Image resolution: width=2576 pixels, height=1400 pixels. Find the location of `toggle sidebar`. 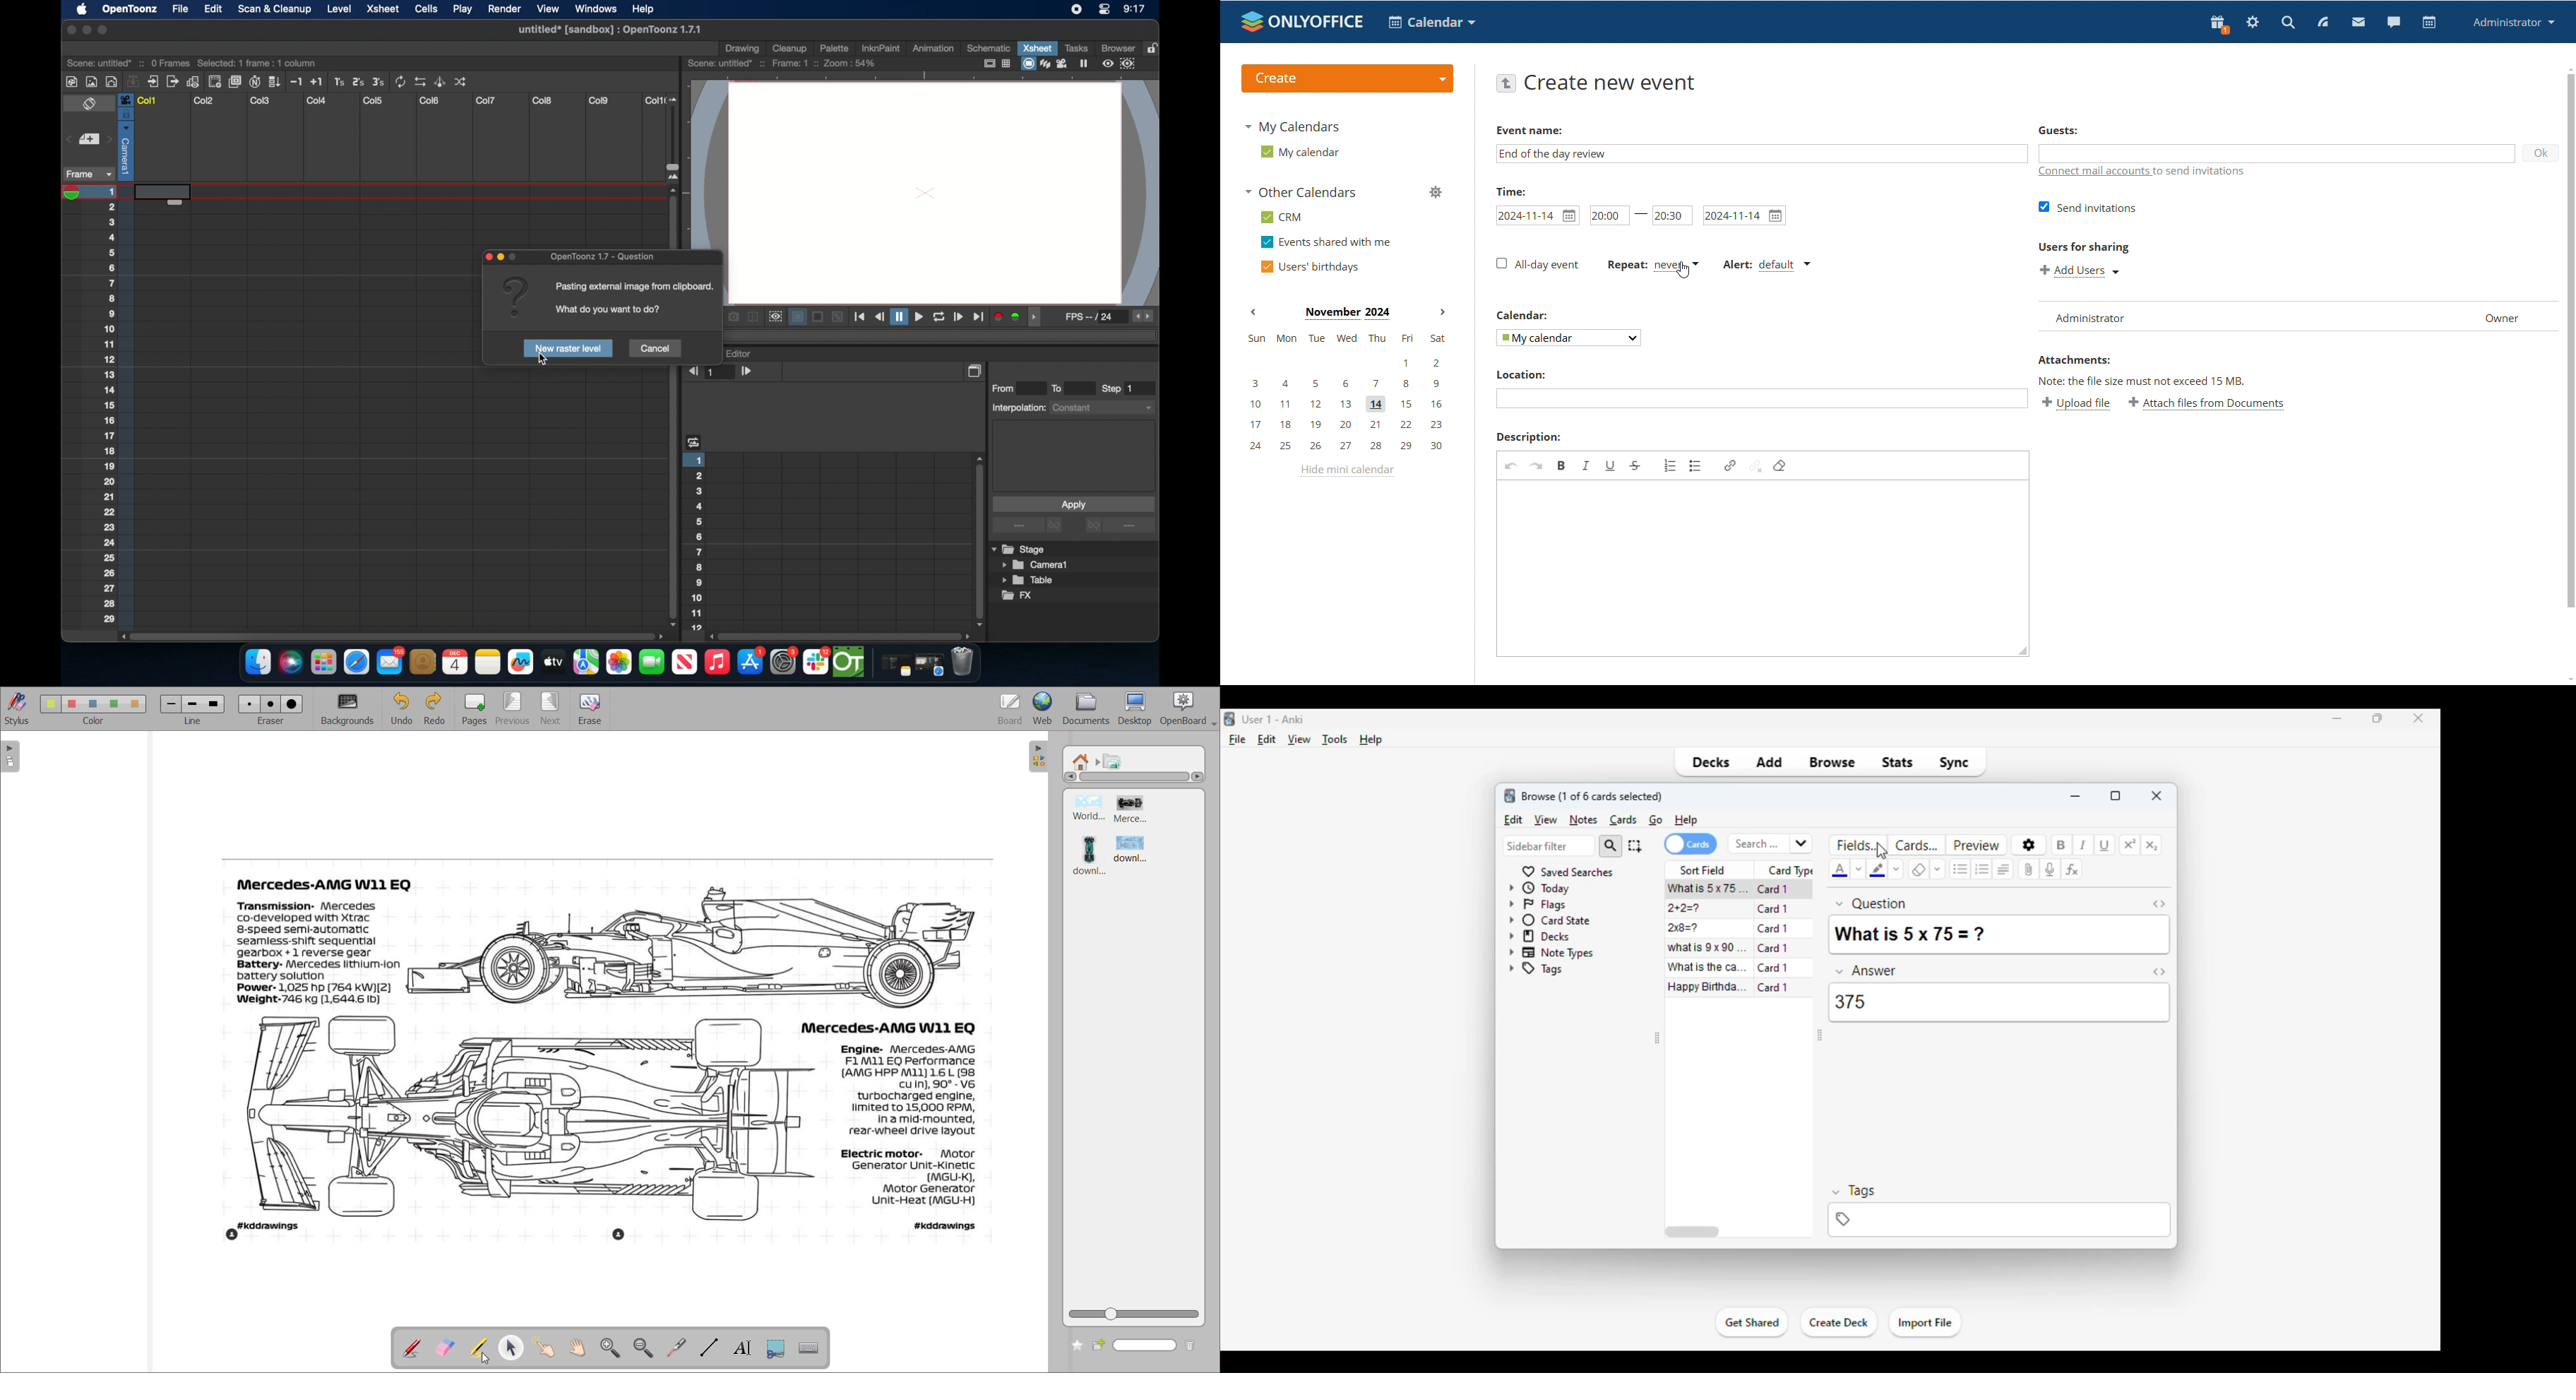

toggle sidebar is located at coordinates (1658, 1038).